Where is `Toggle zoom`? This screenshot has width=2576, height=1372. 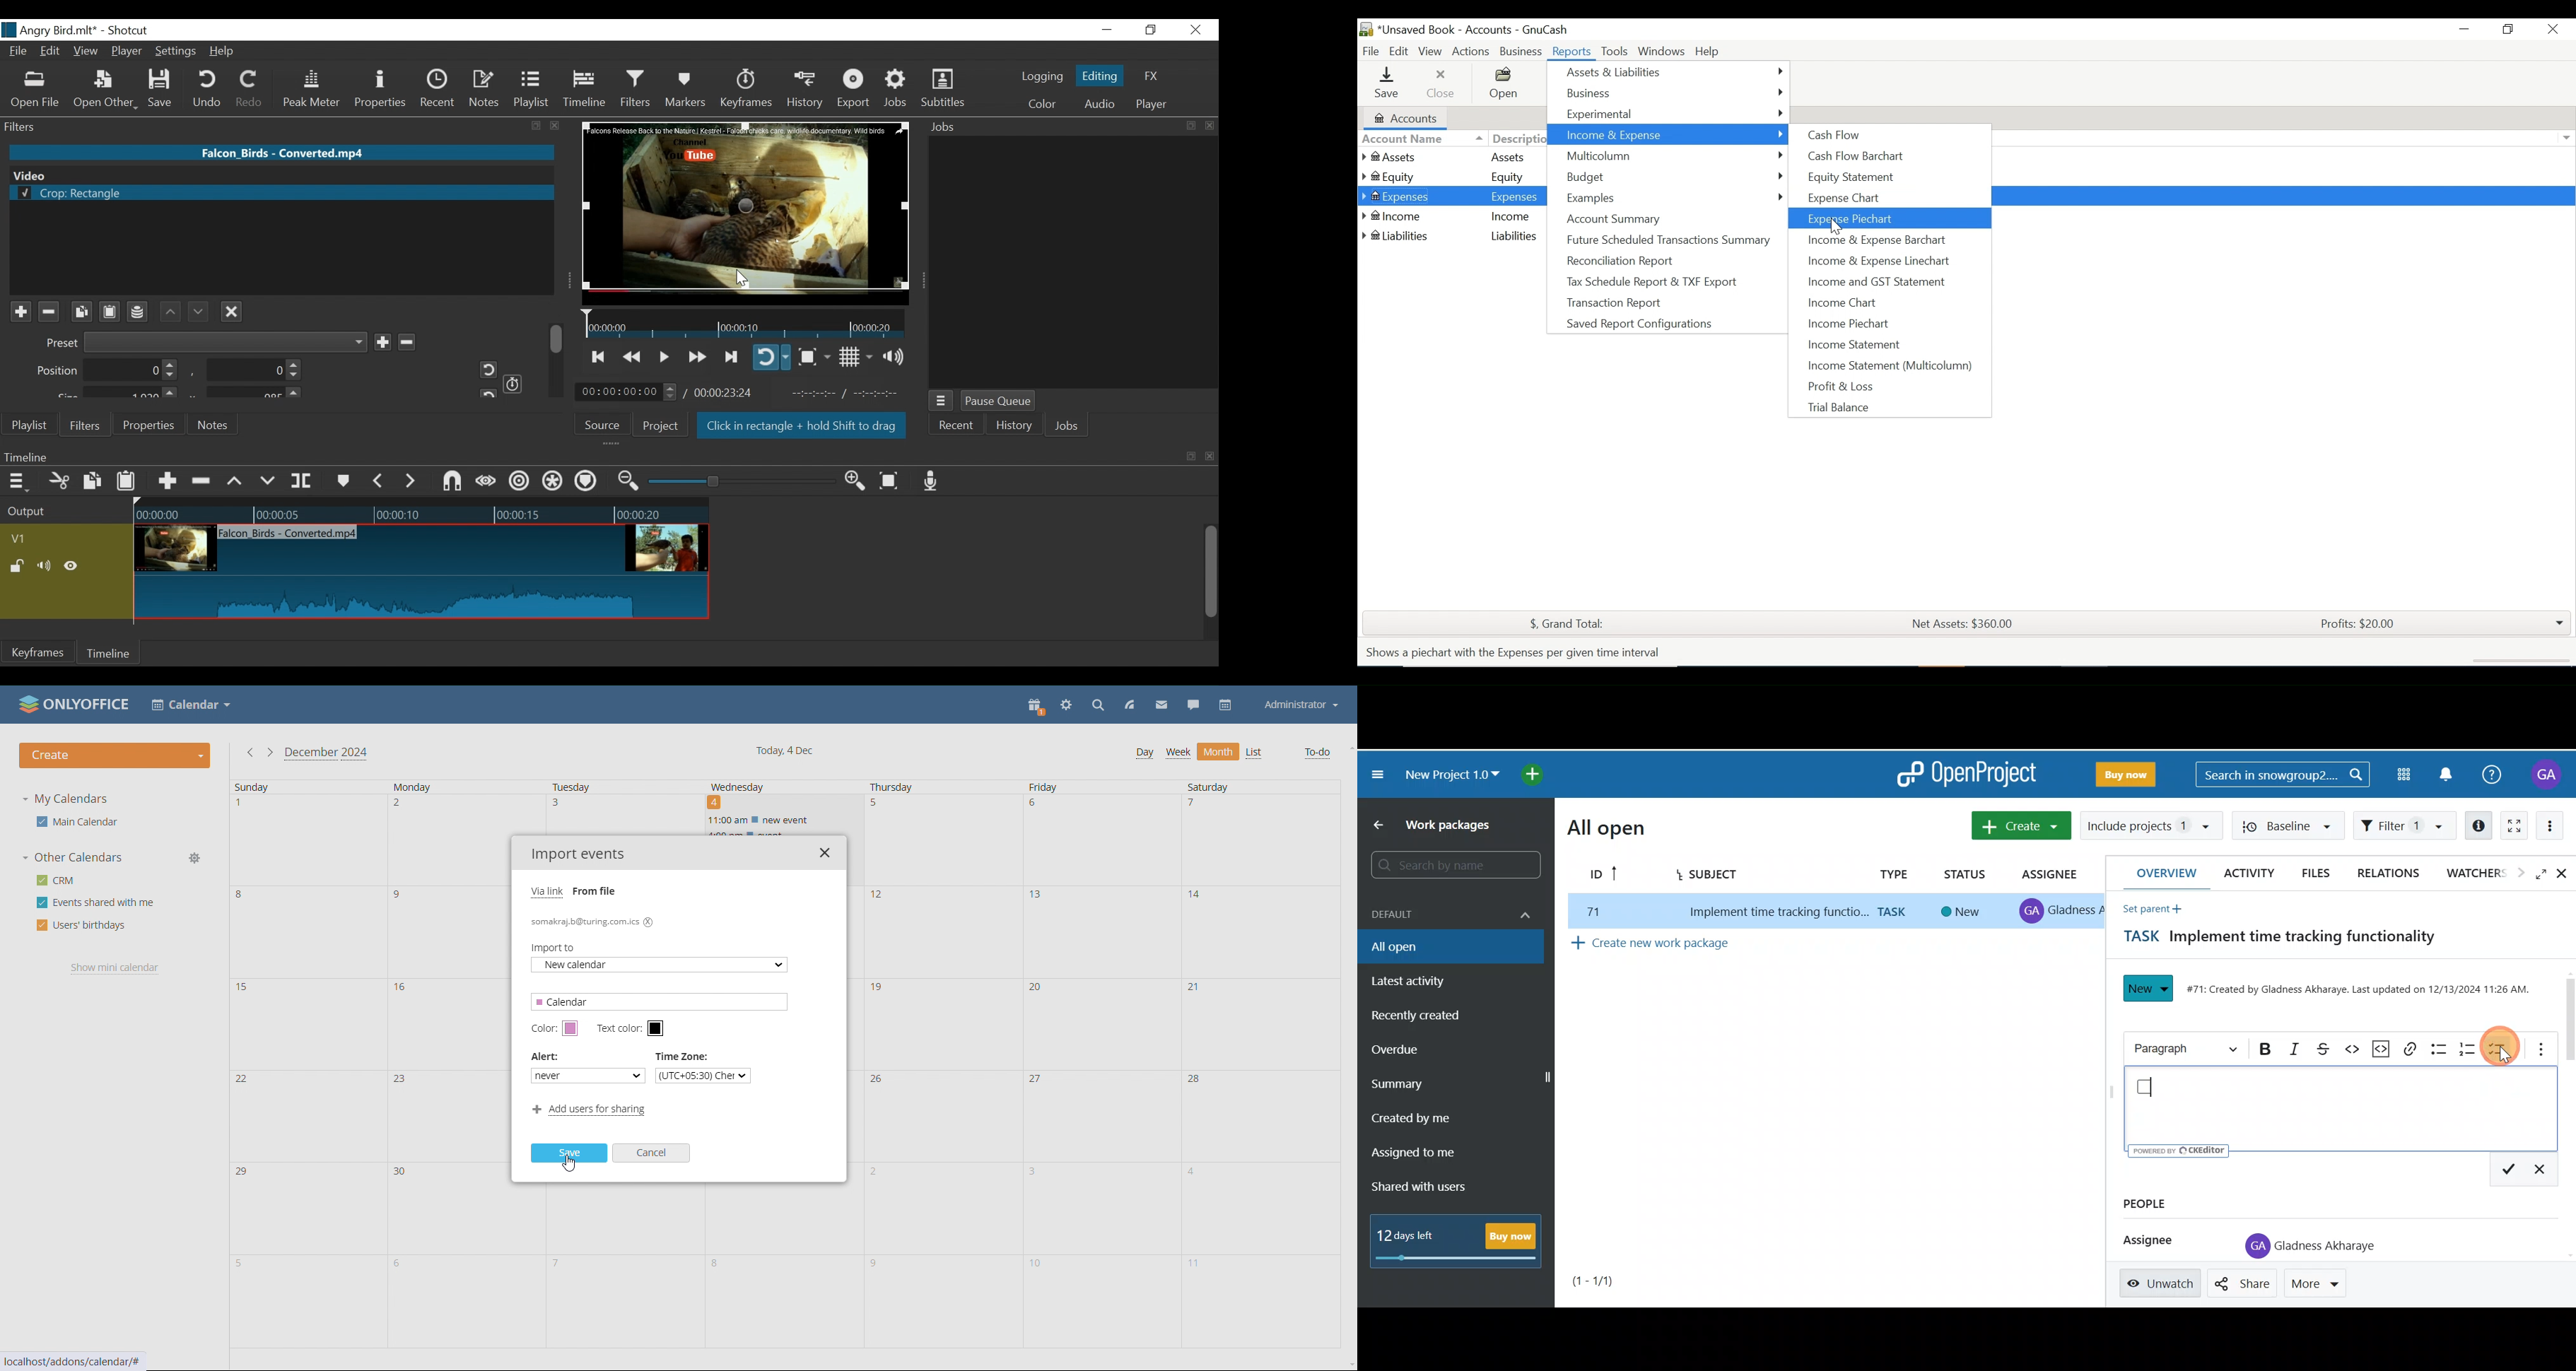
Toggle zoom is located at coordinates (814, 357).